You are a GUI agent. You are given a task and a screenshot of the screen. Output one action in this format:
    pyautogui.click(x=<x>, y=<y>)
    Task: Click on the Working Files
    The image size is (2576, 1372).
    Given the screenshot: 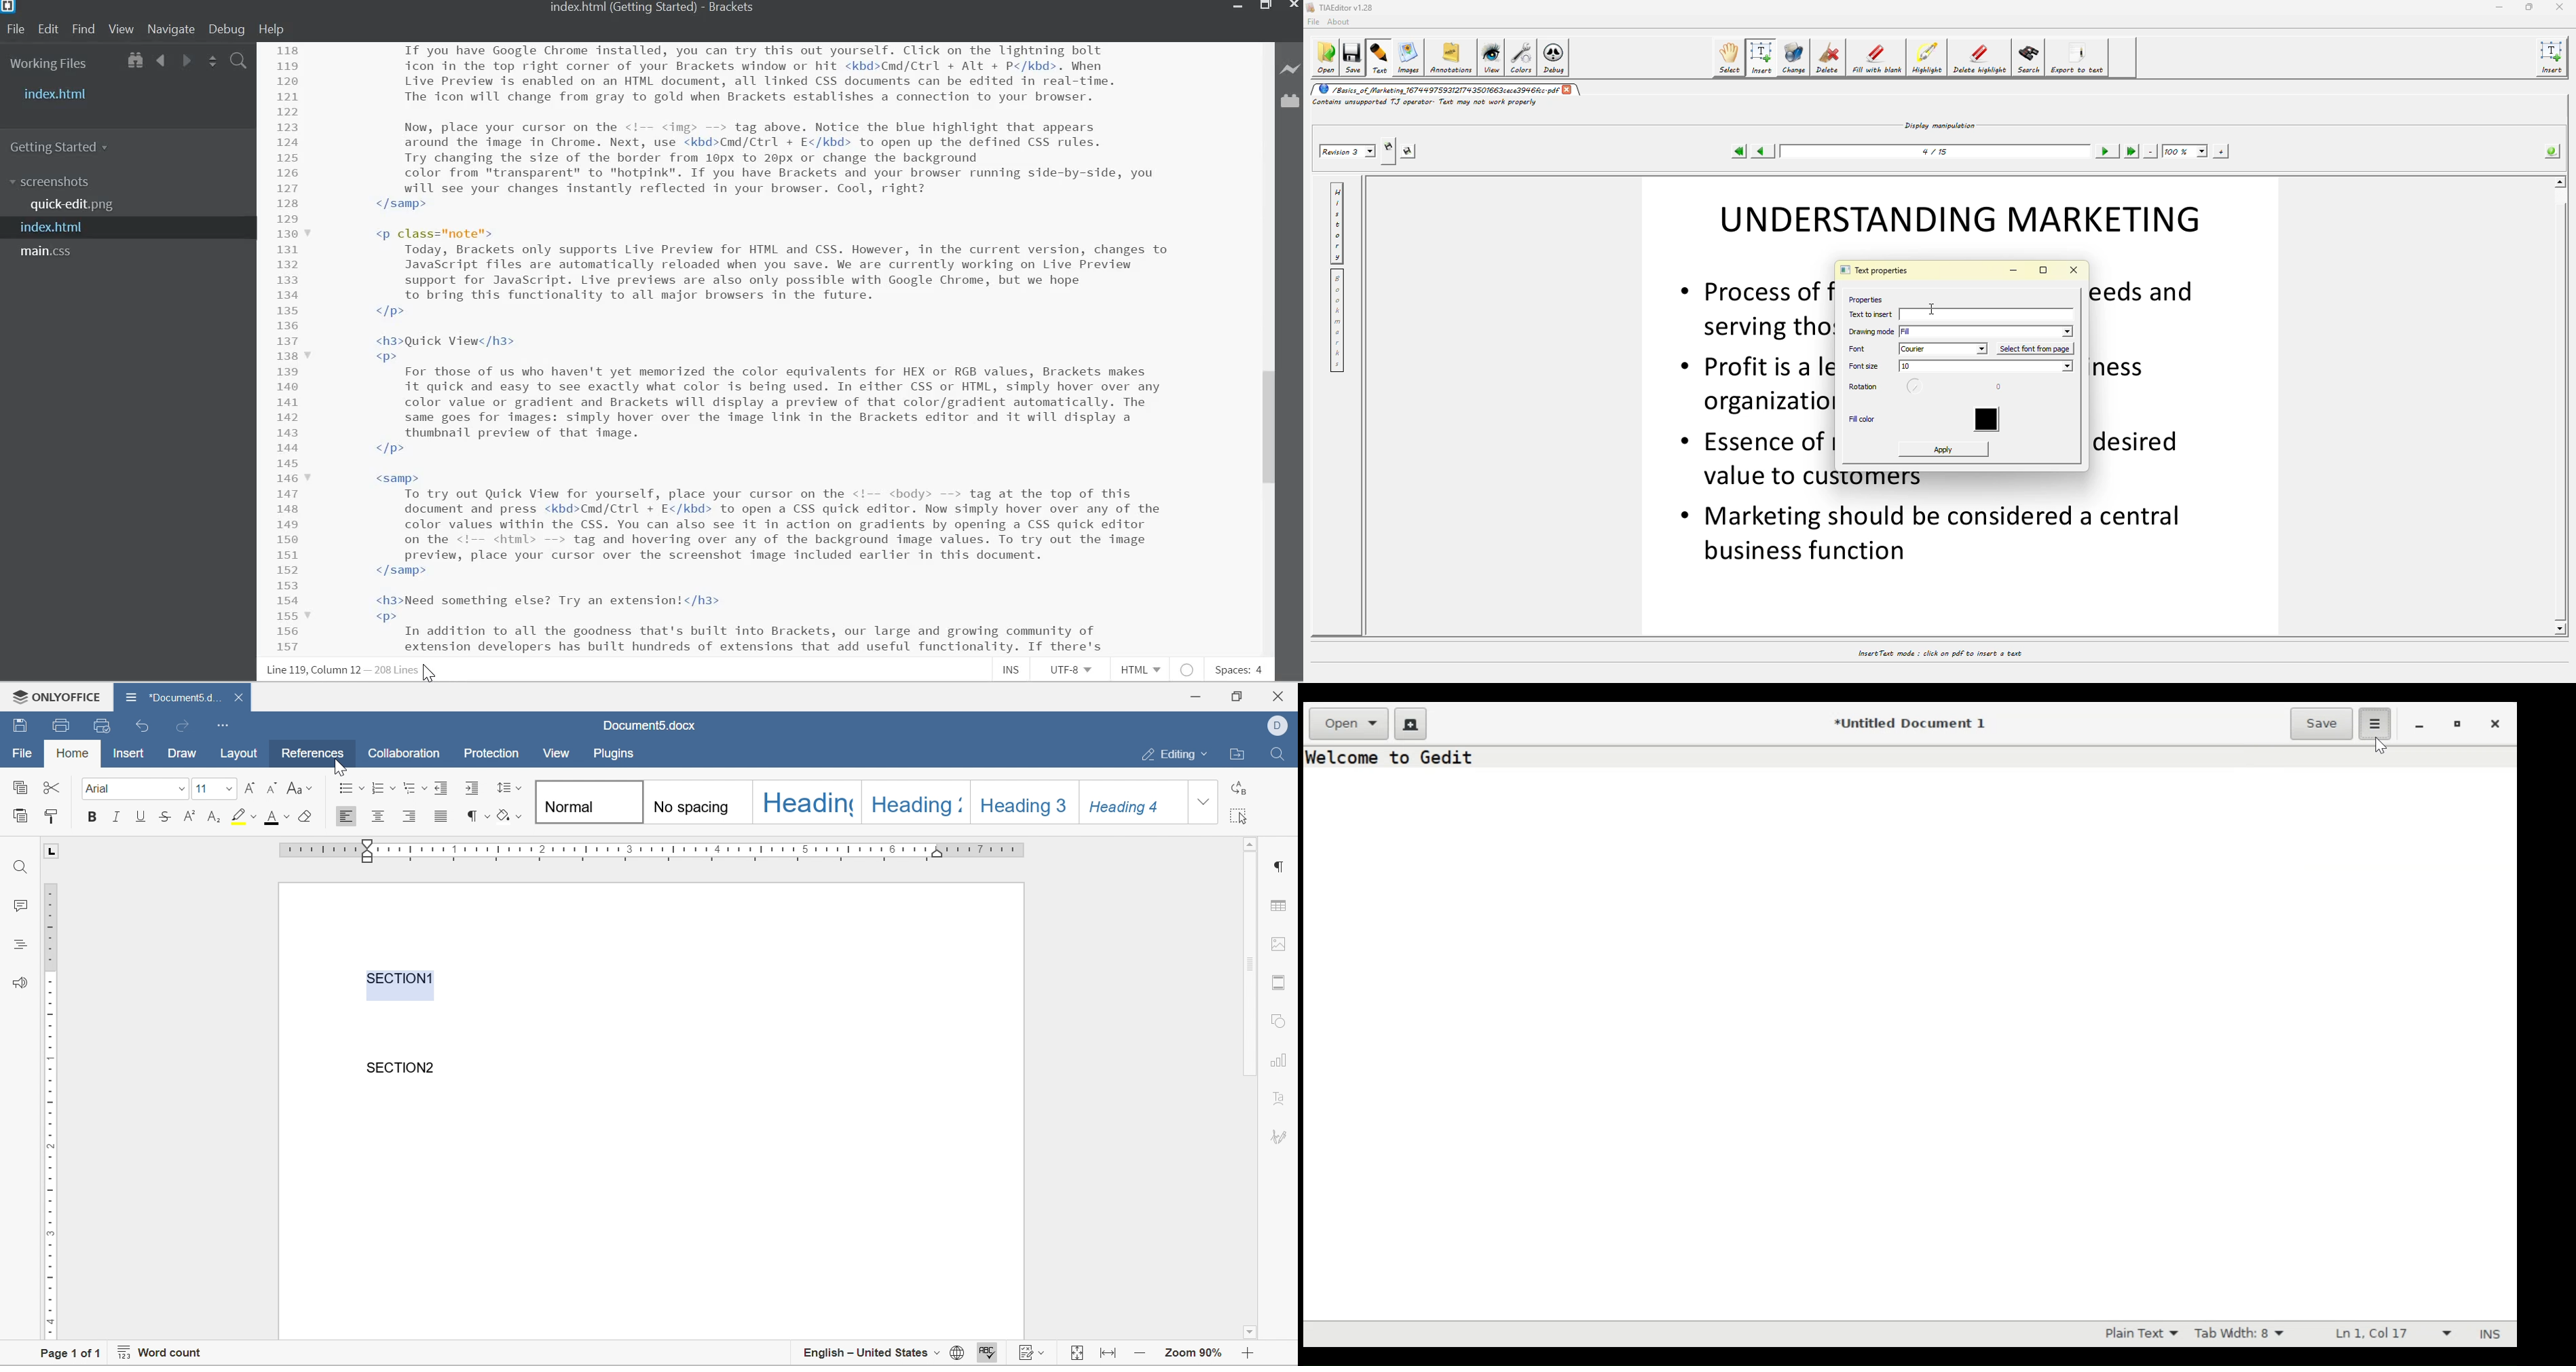 What is the action you would take?
    pyautogui.click(x=51, y=65)
    